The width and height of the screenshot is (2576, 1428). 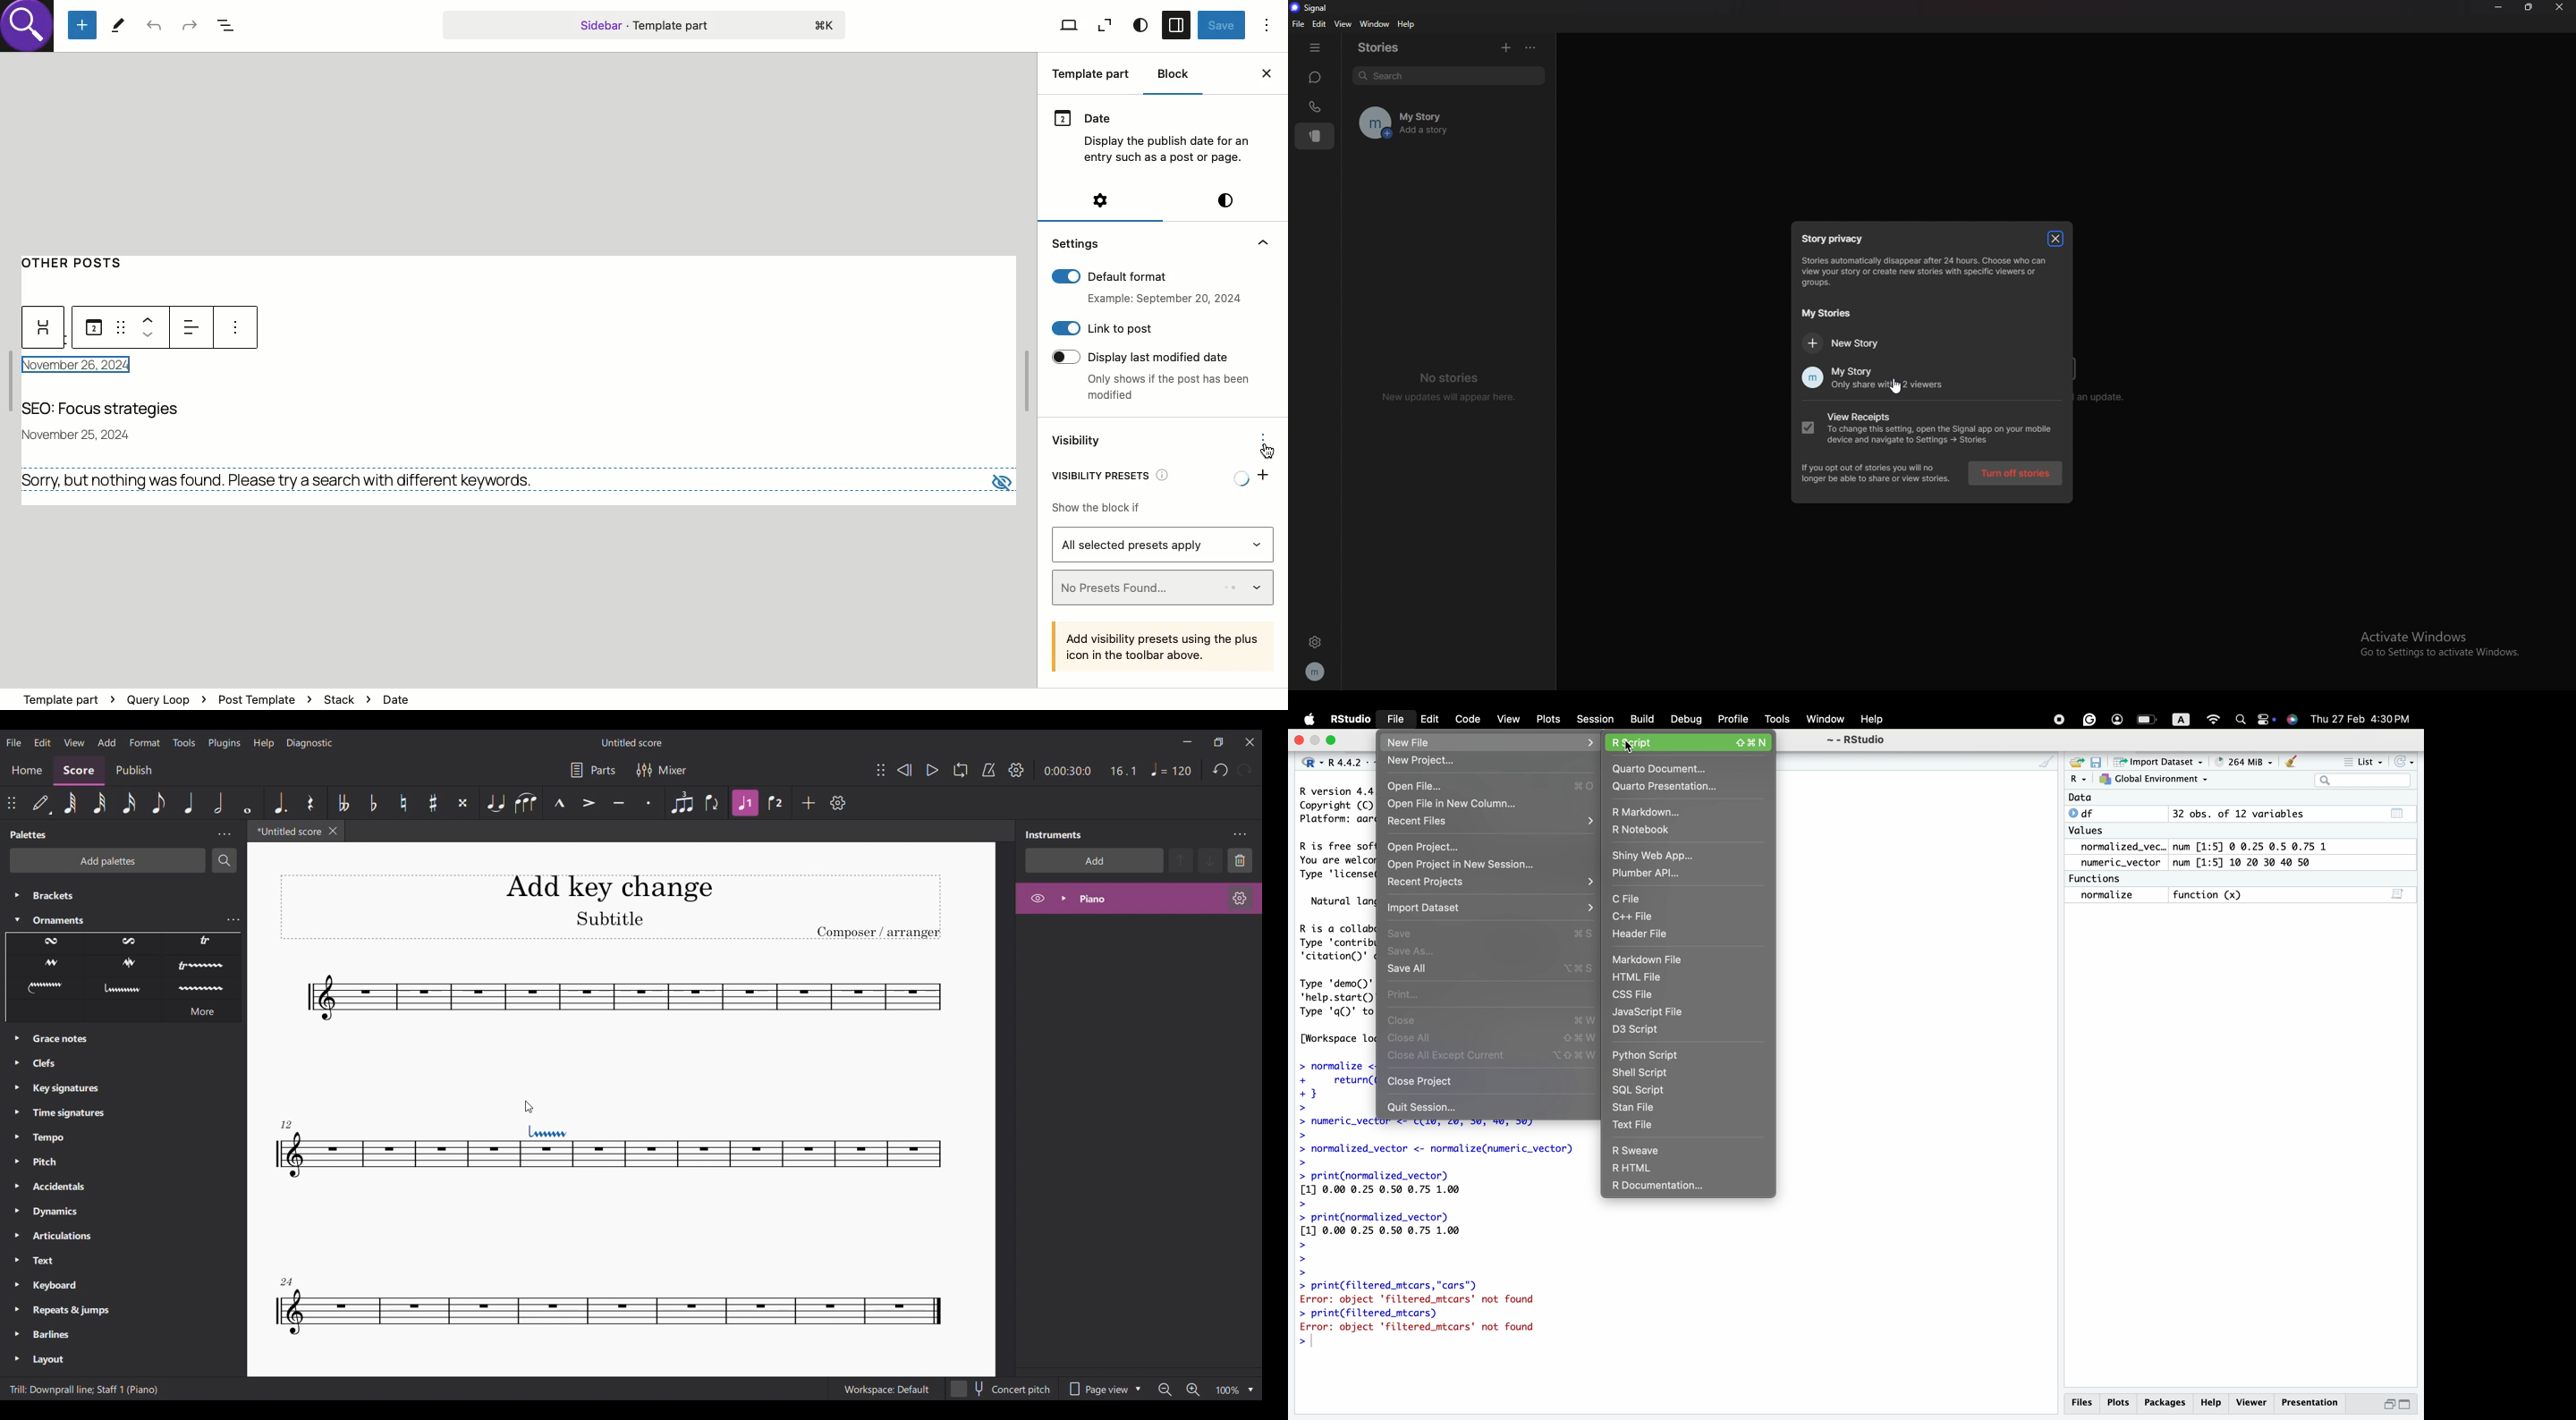 I want to click on story privacy, so click(x=1833, y=237).